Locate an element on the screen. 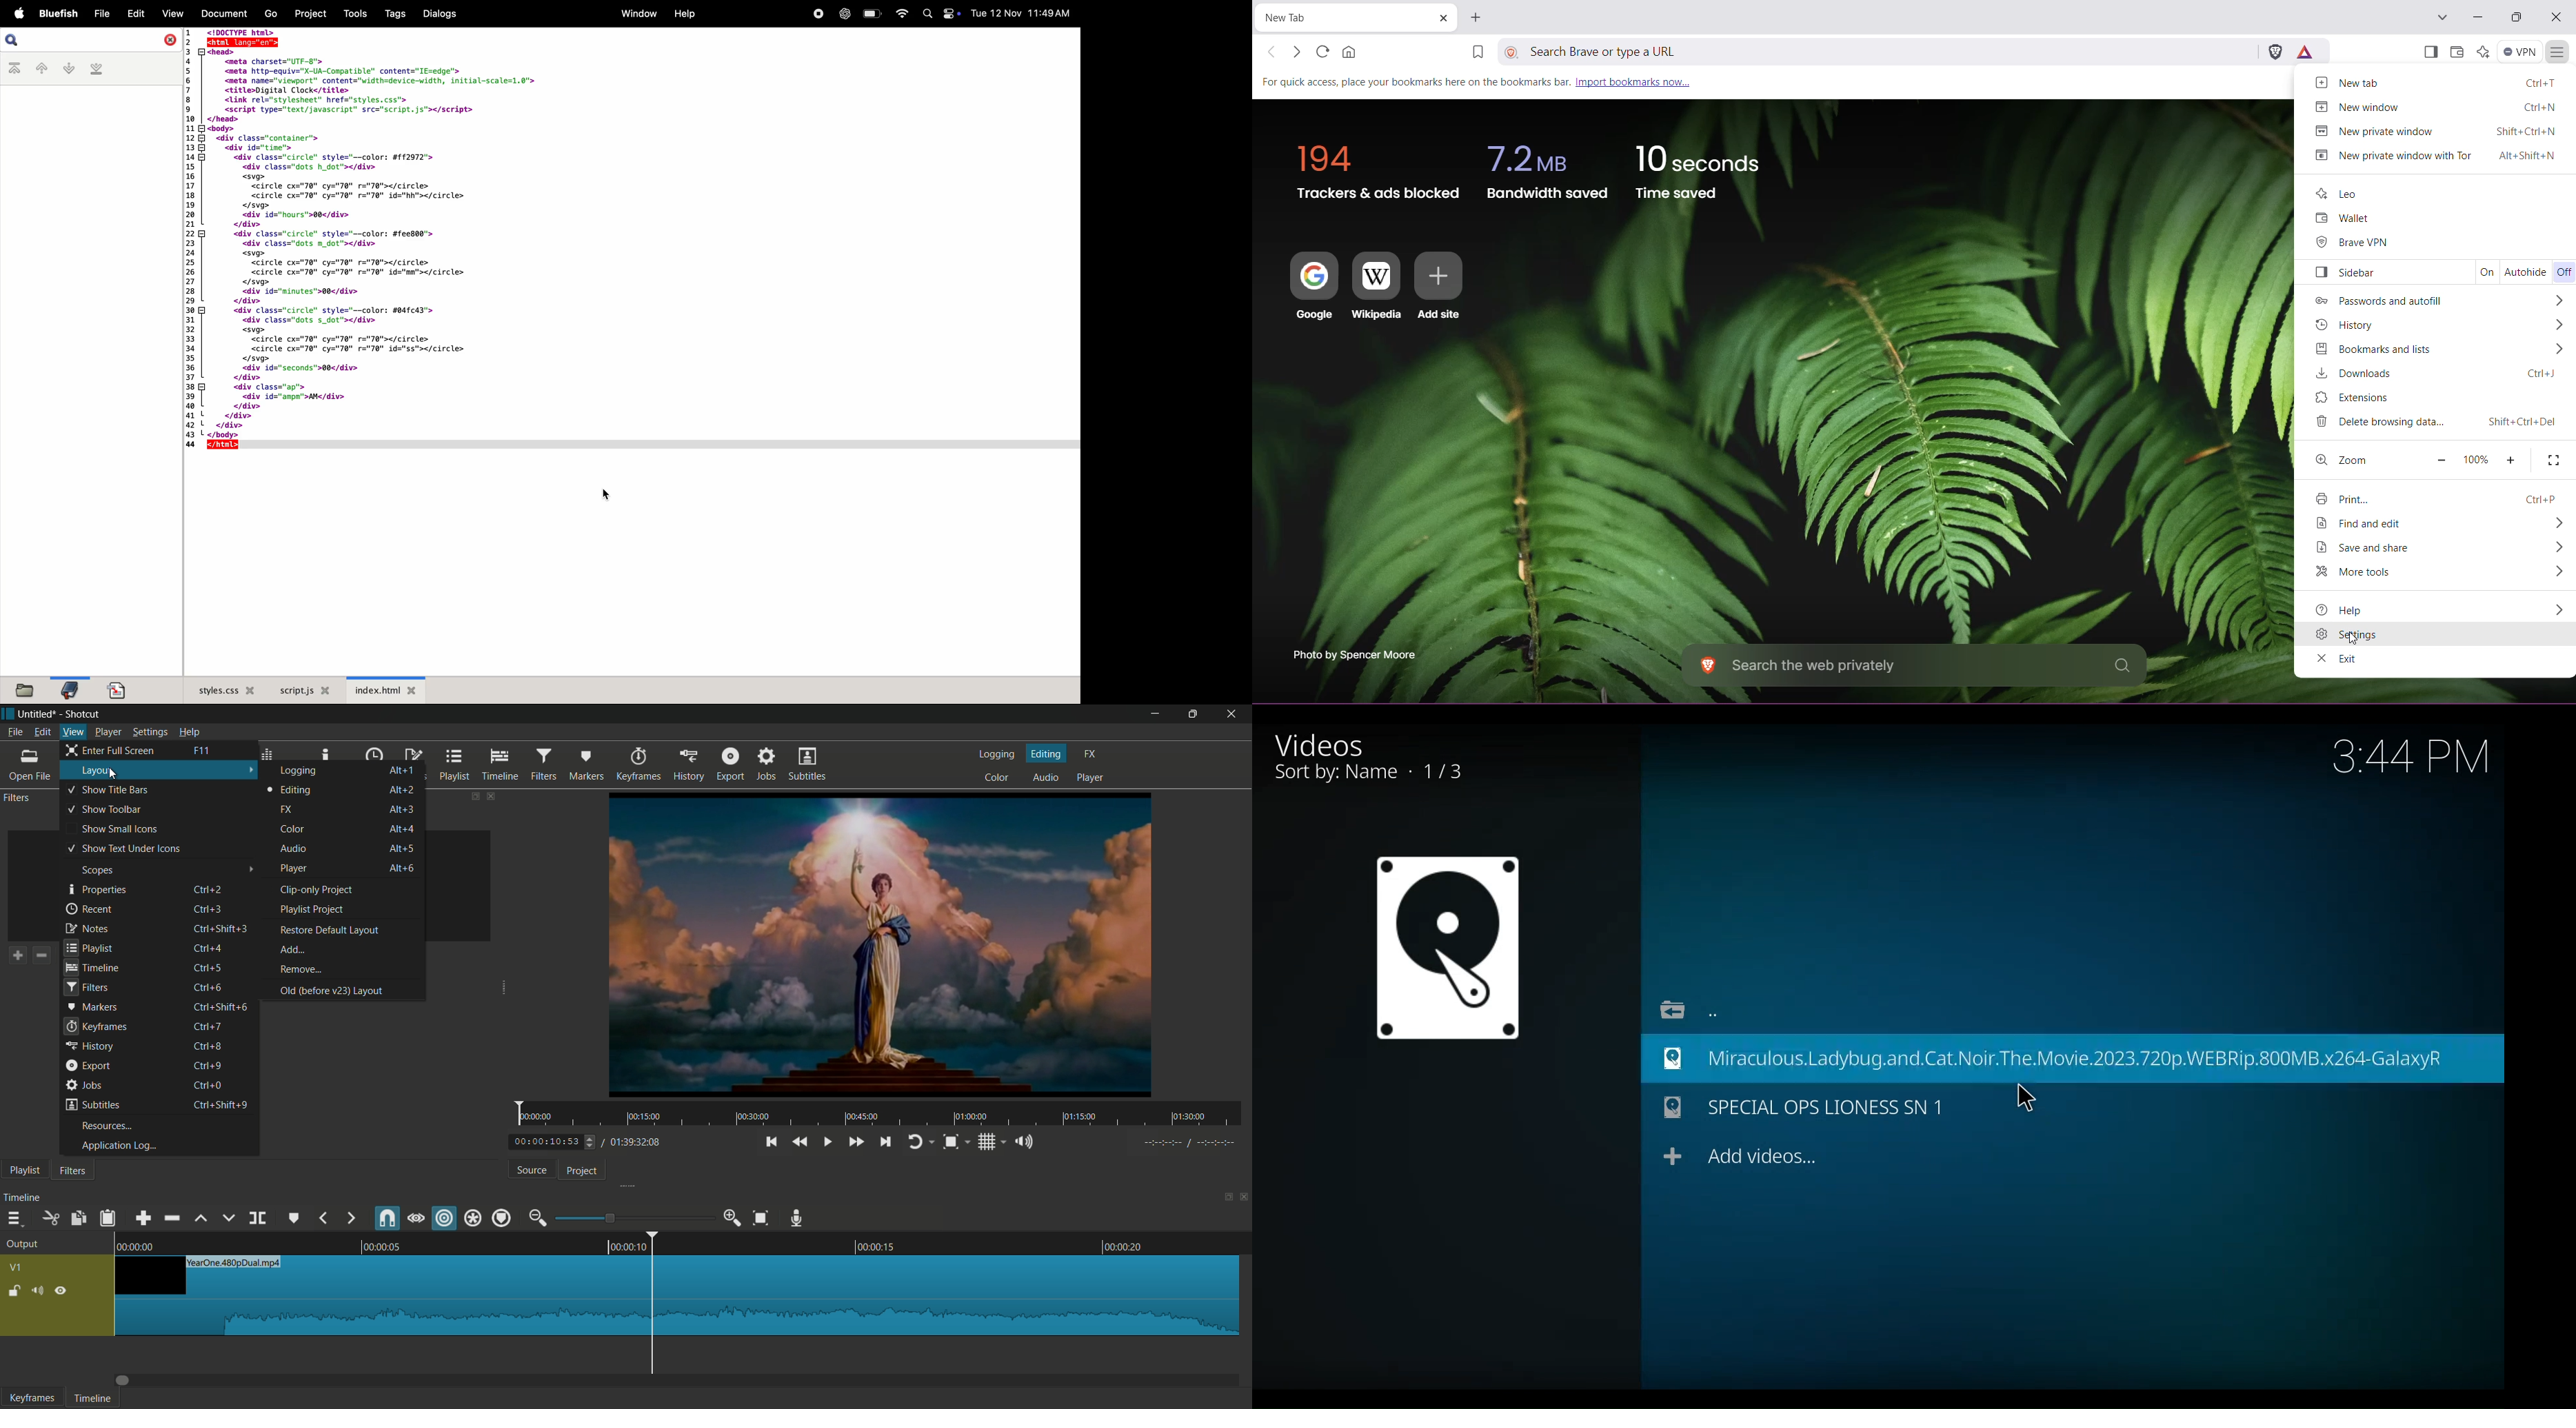 This screenshot has height=1428, width=2576. remove a filter is located at coordinates (41, 956).